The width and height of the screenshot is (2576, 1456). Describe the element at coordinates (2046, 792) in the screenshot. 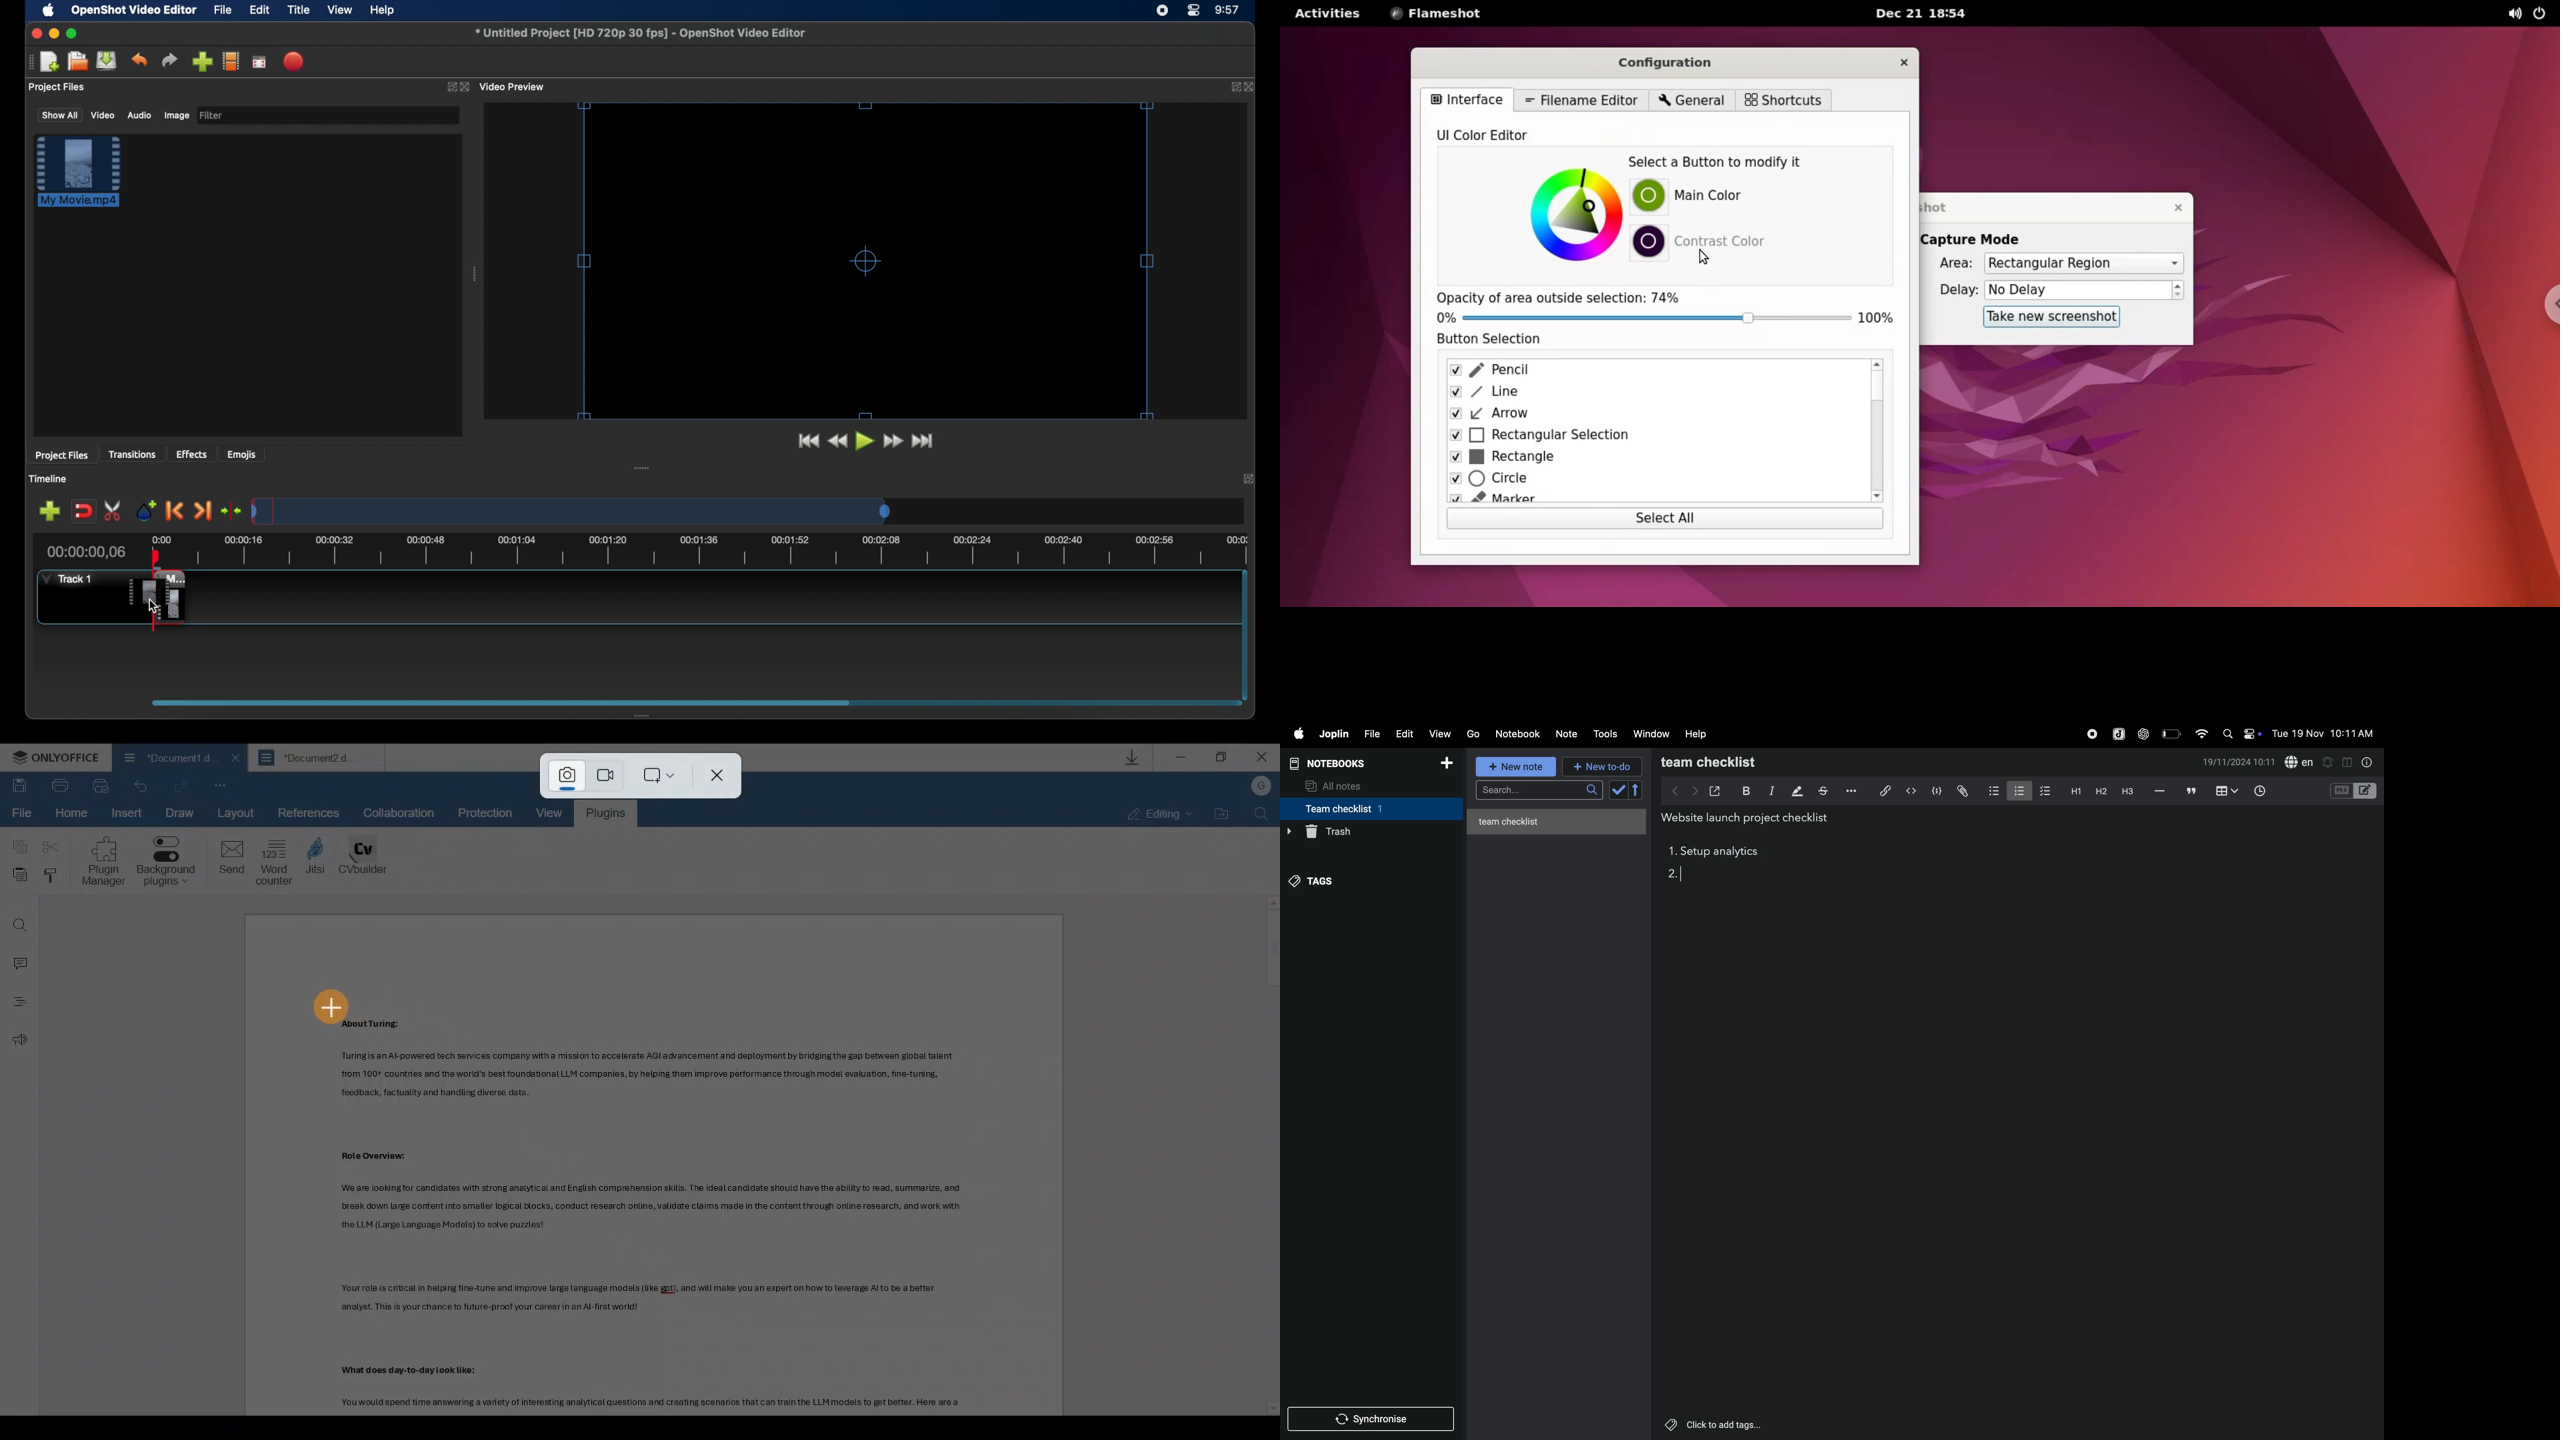

I see `checklist` at that location.